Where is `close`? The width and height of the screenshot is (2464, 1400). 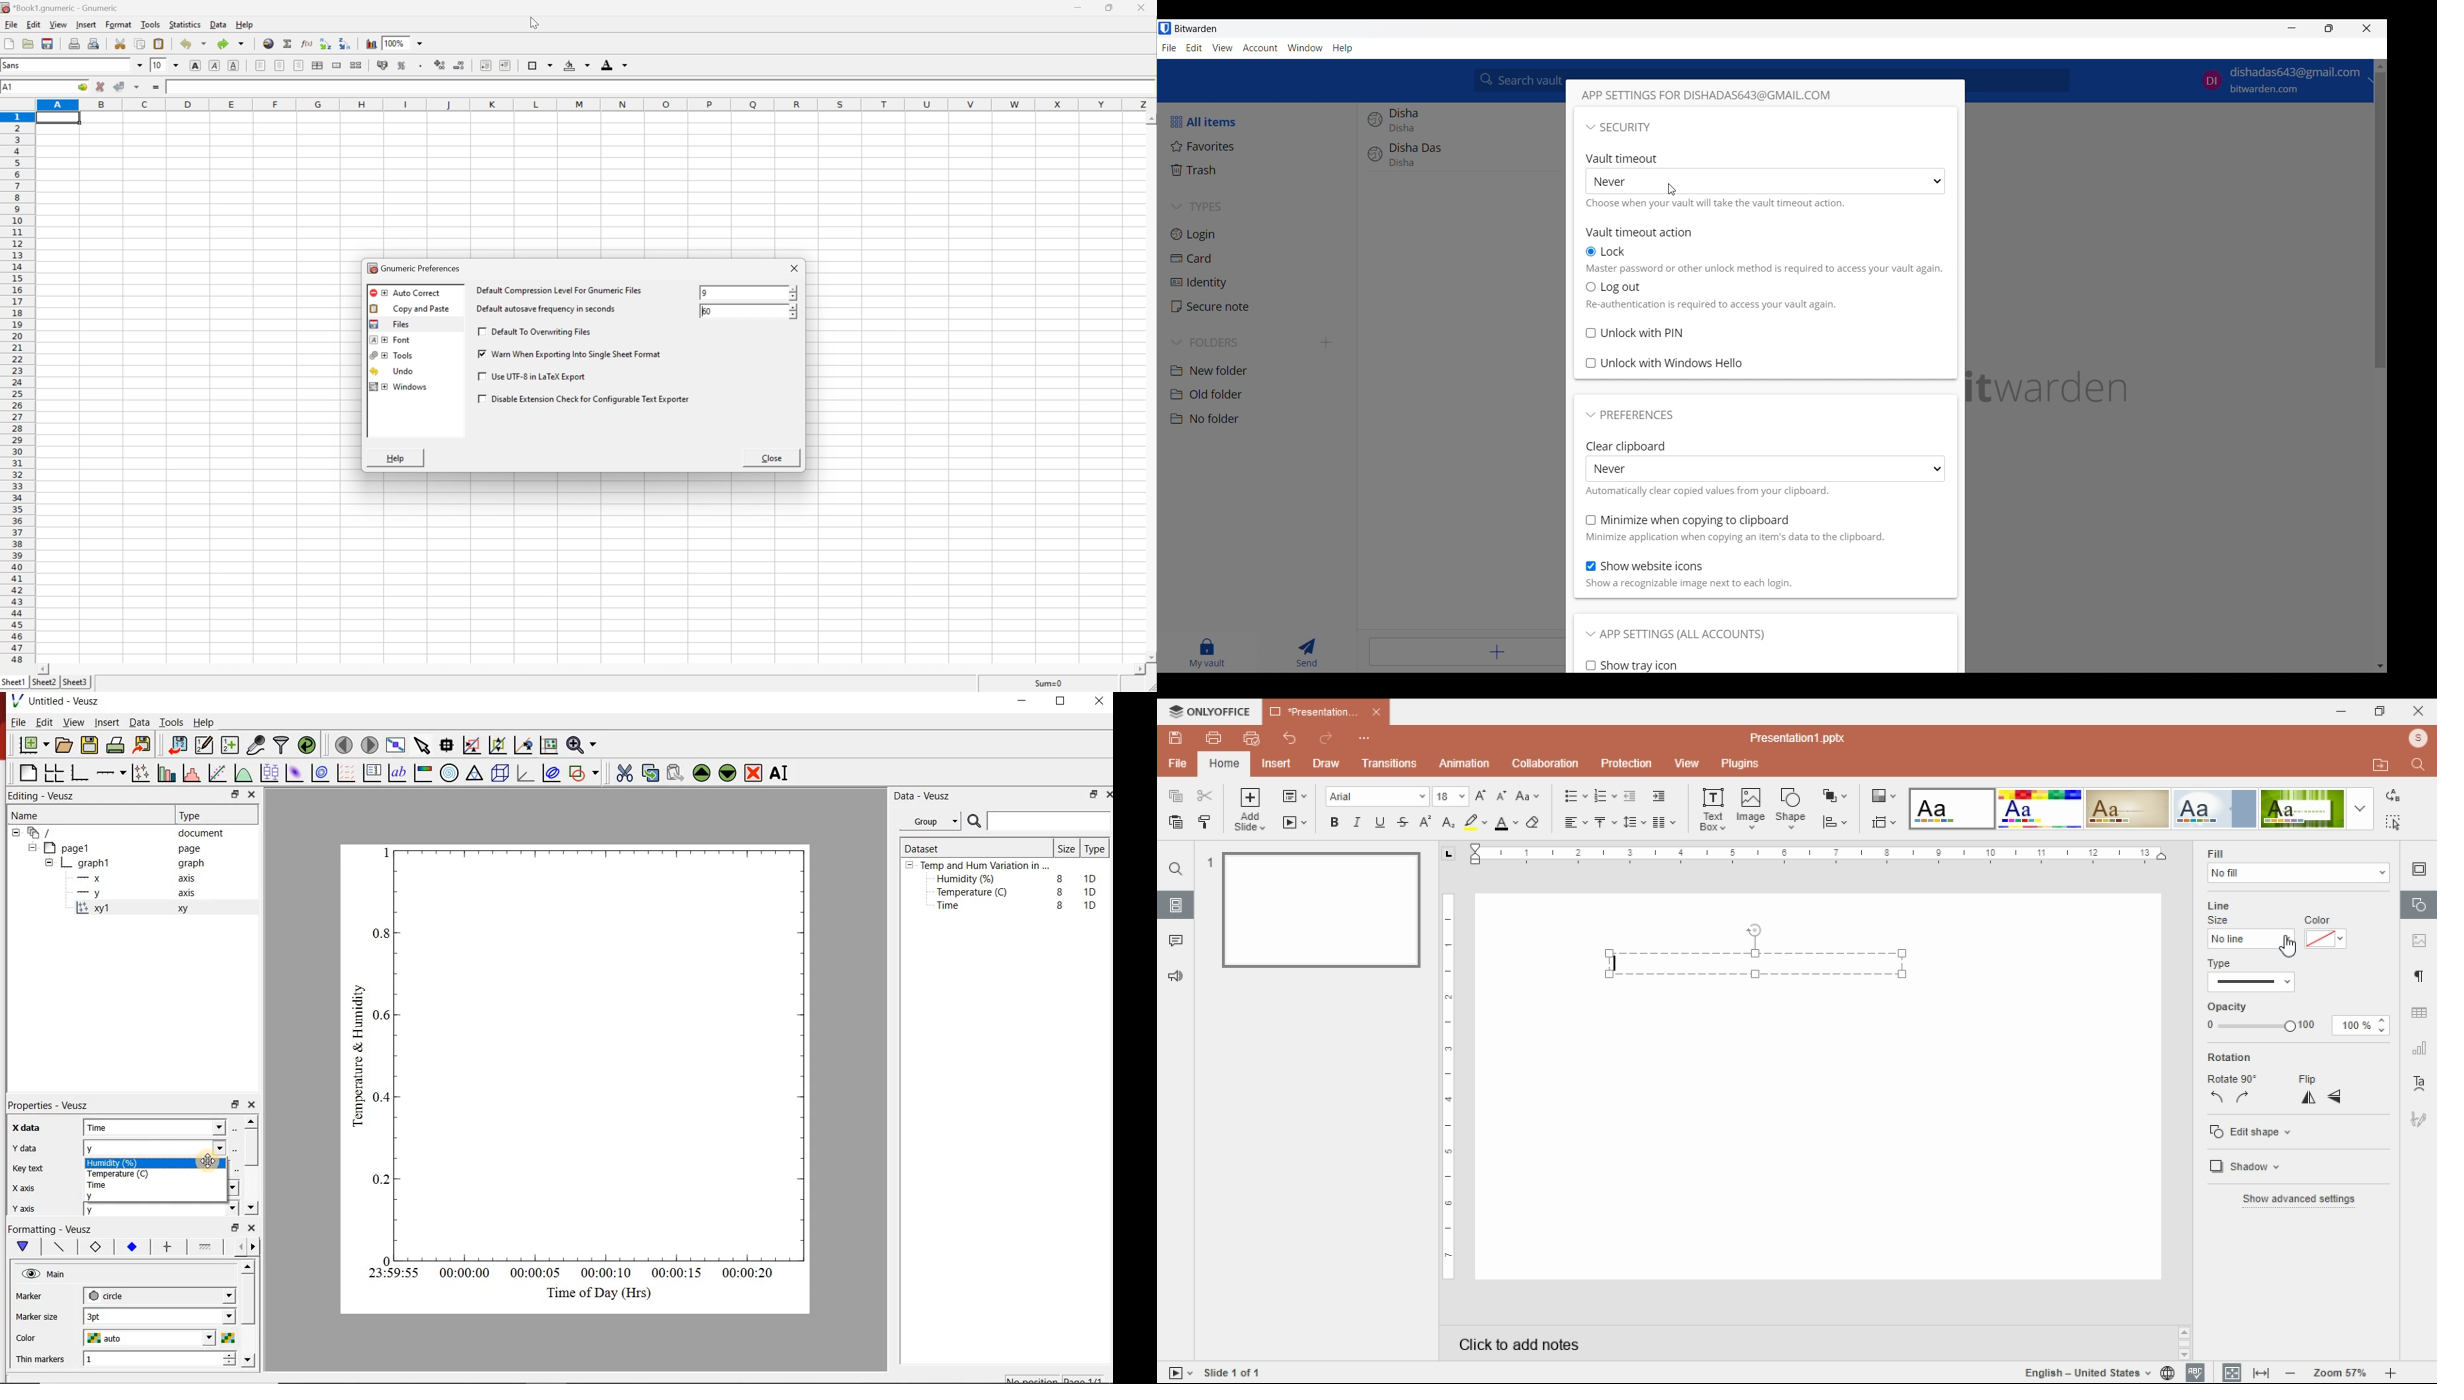 close is located at coordinates (253, 794).